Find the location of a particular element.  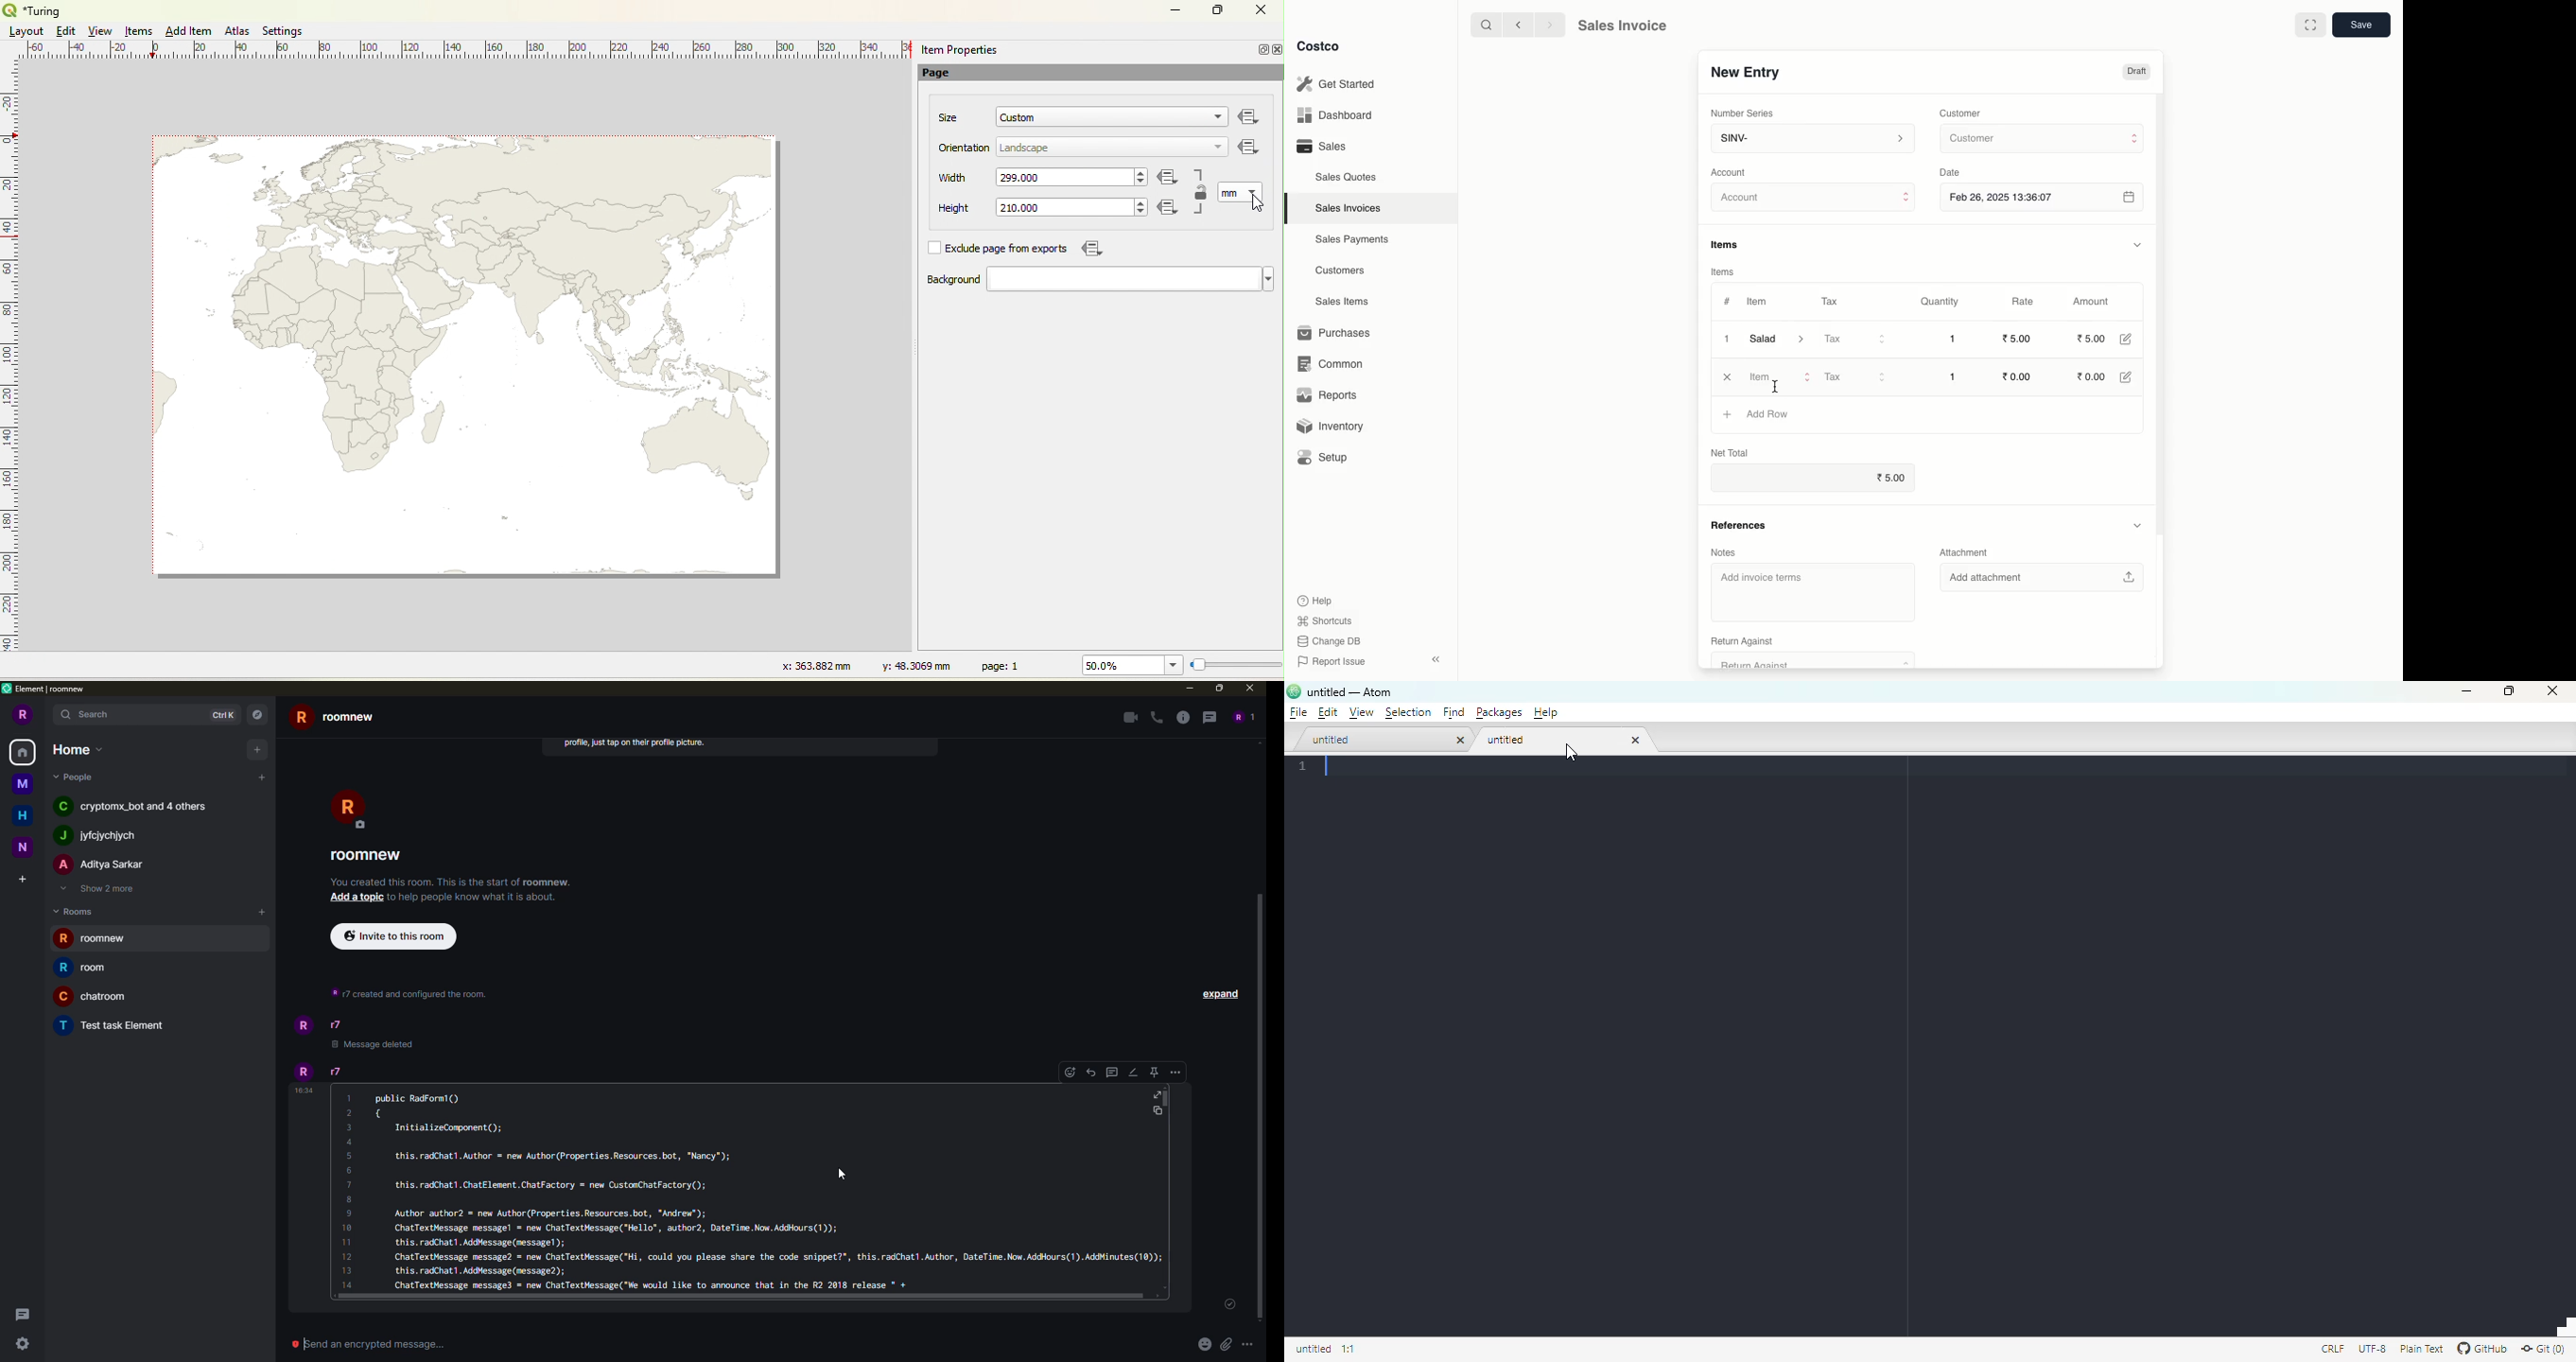

Change DB is located at coordinates (1326, 640).